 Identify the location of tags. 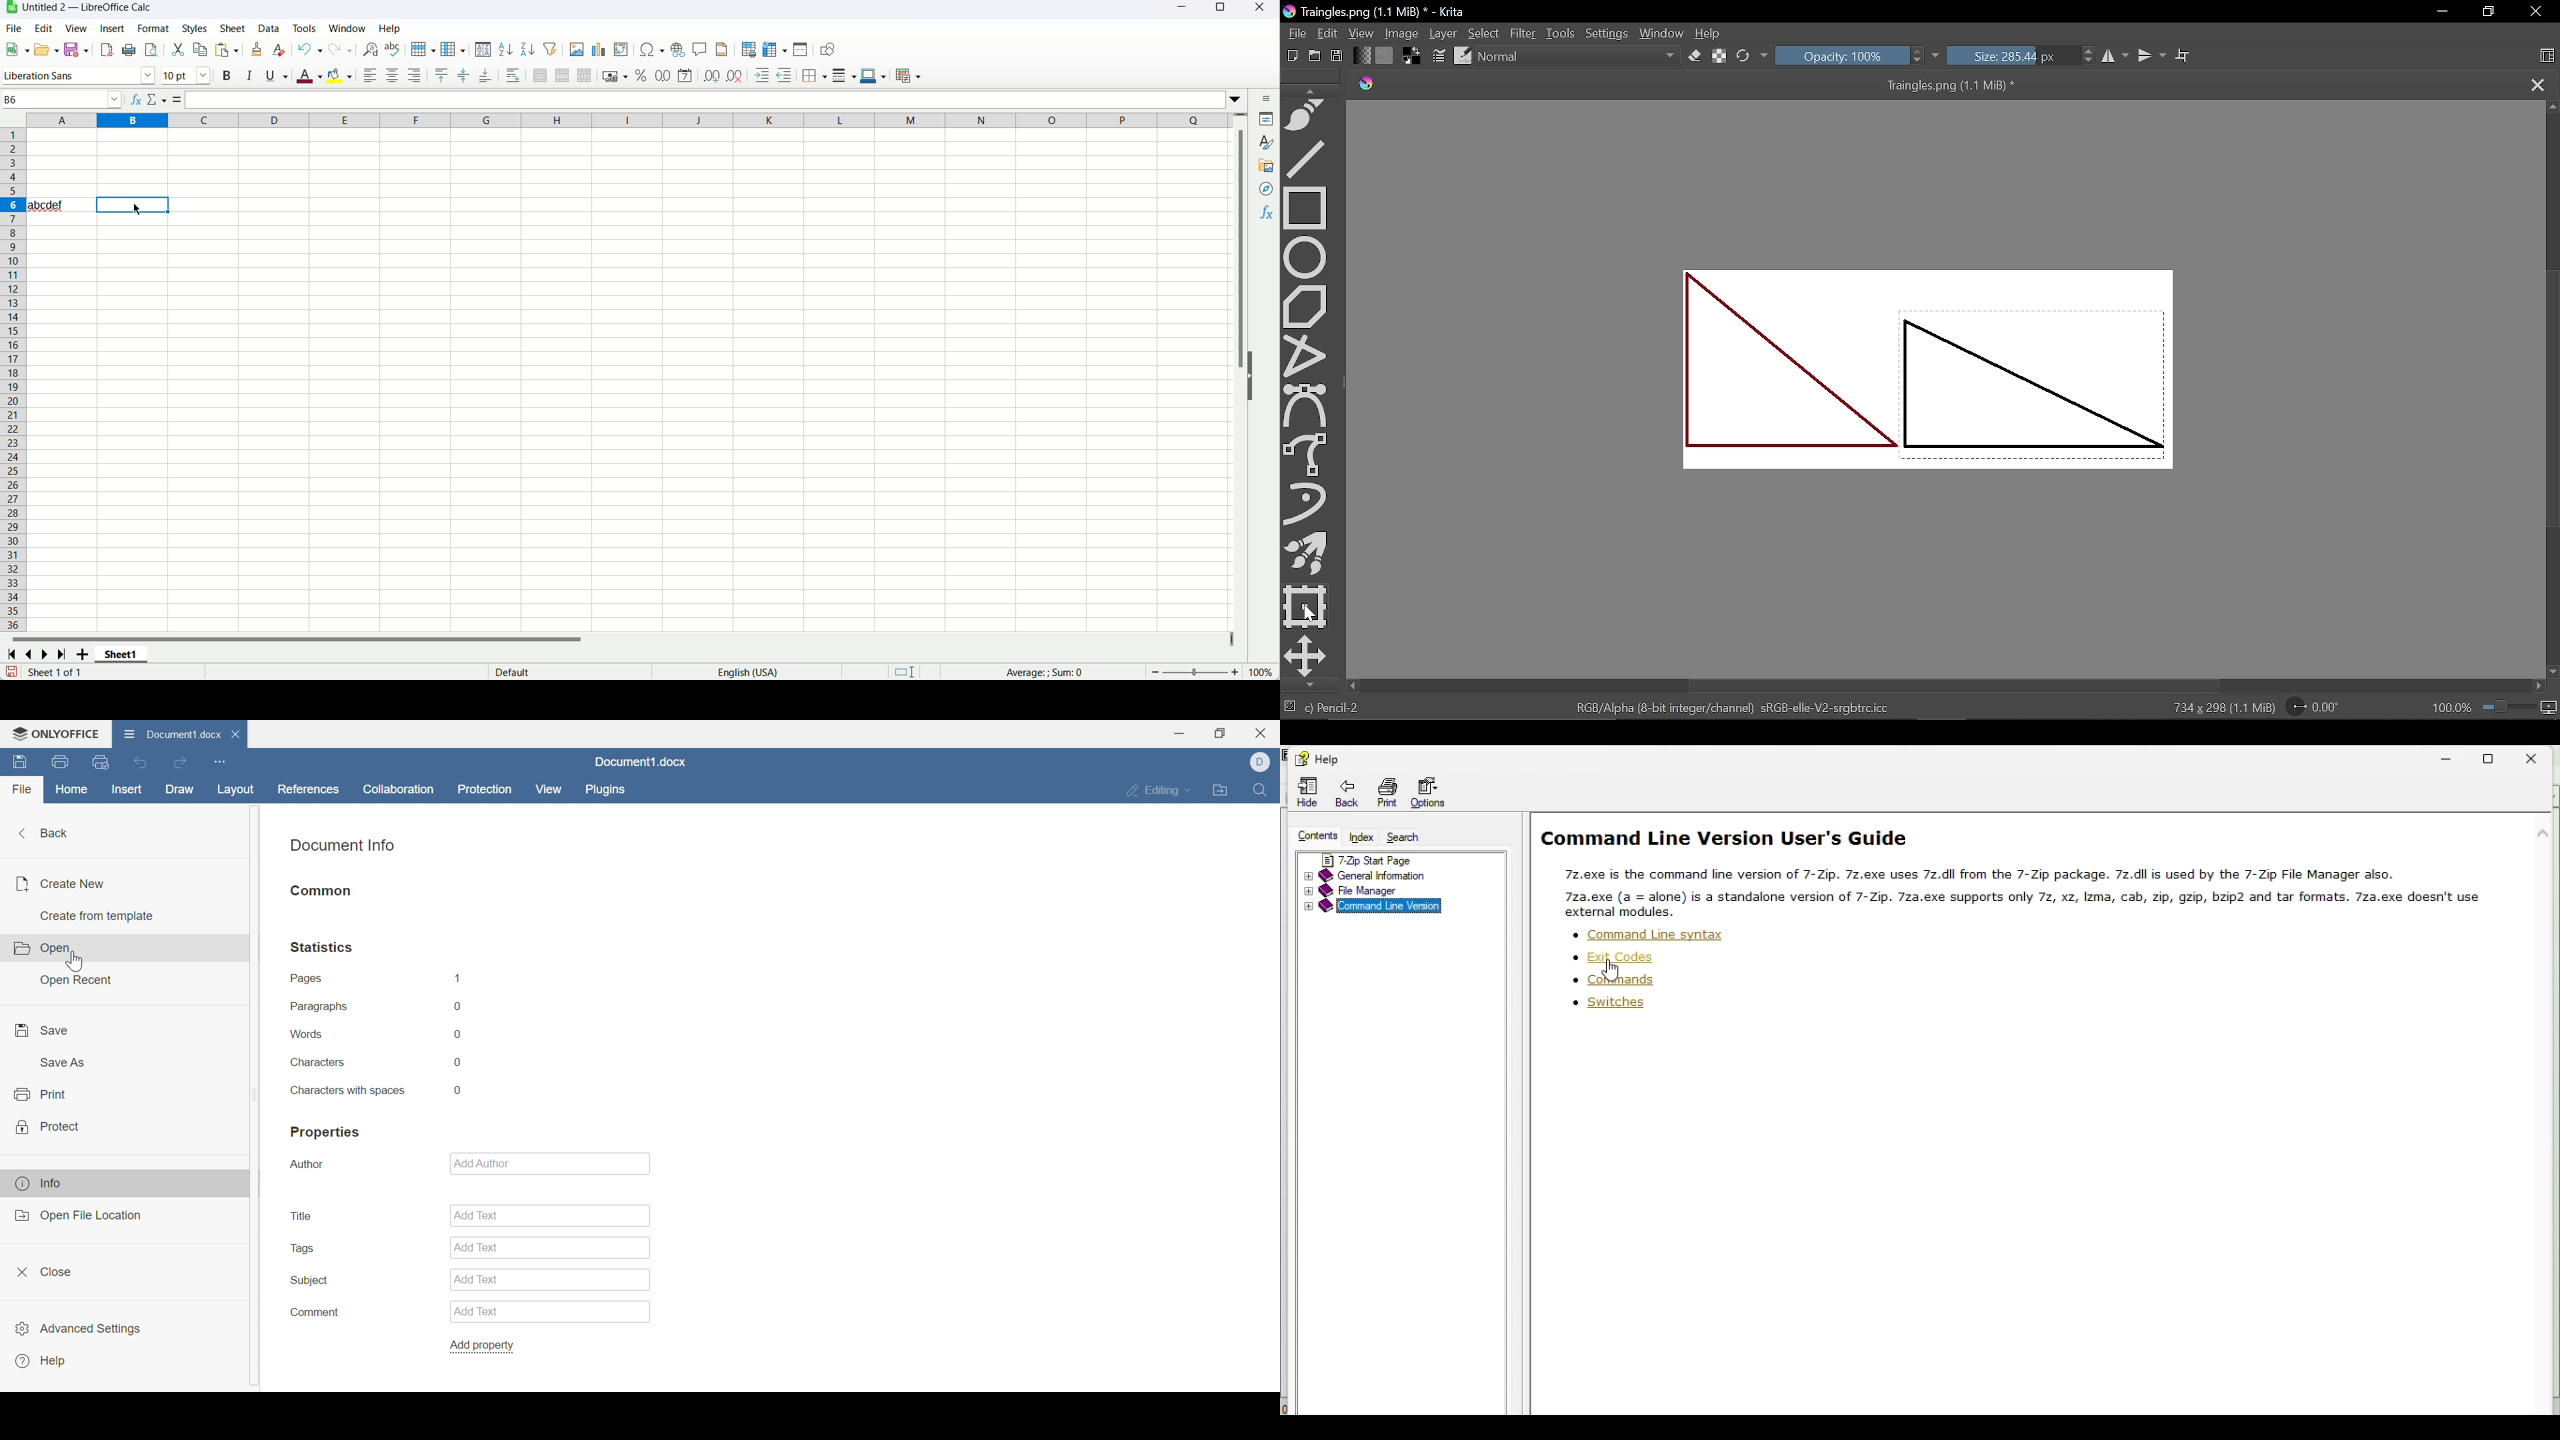
(303, 1247).